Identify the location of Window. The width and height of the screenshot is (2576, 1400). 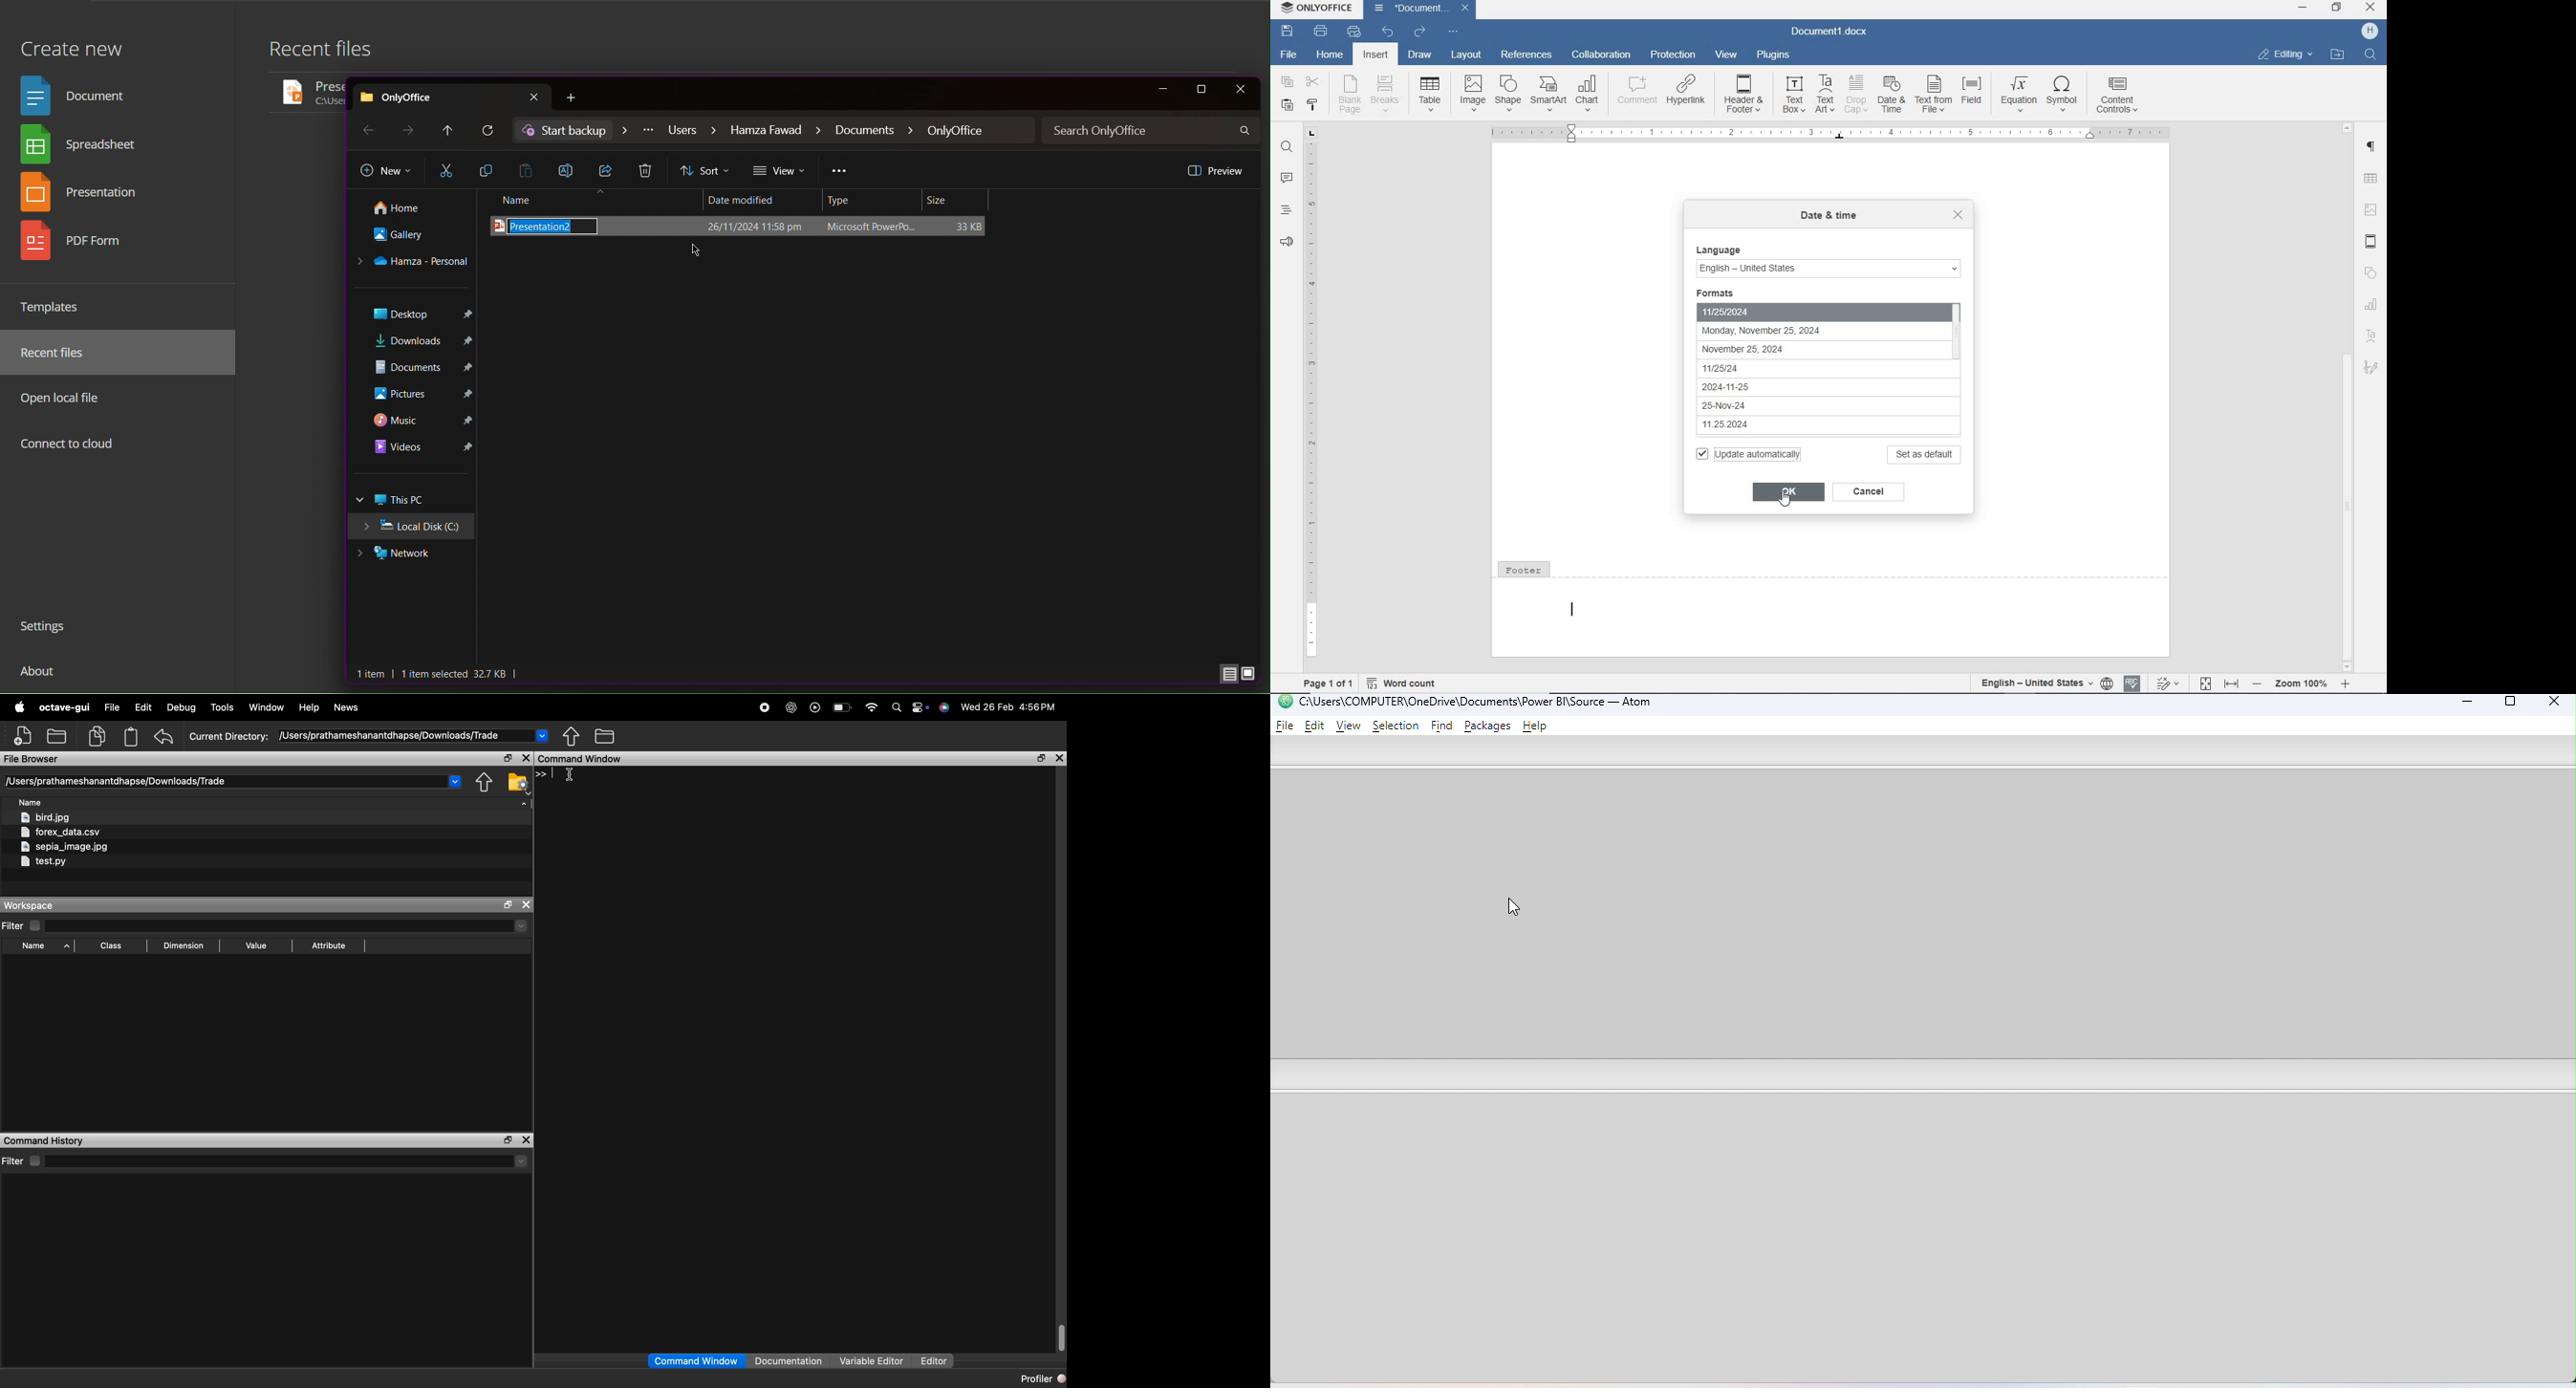
(266, 706).